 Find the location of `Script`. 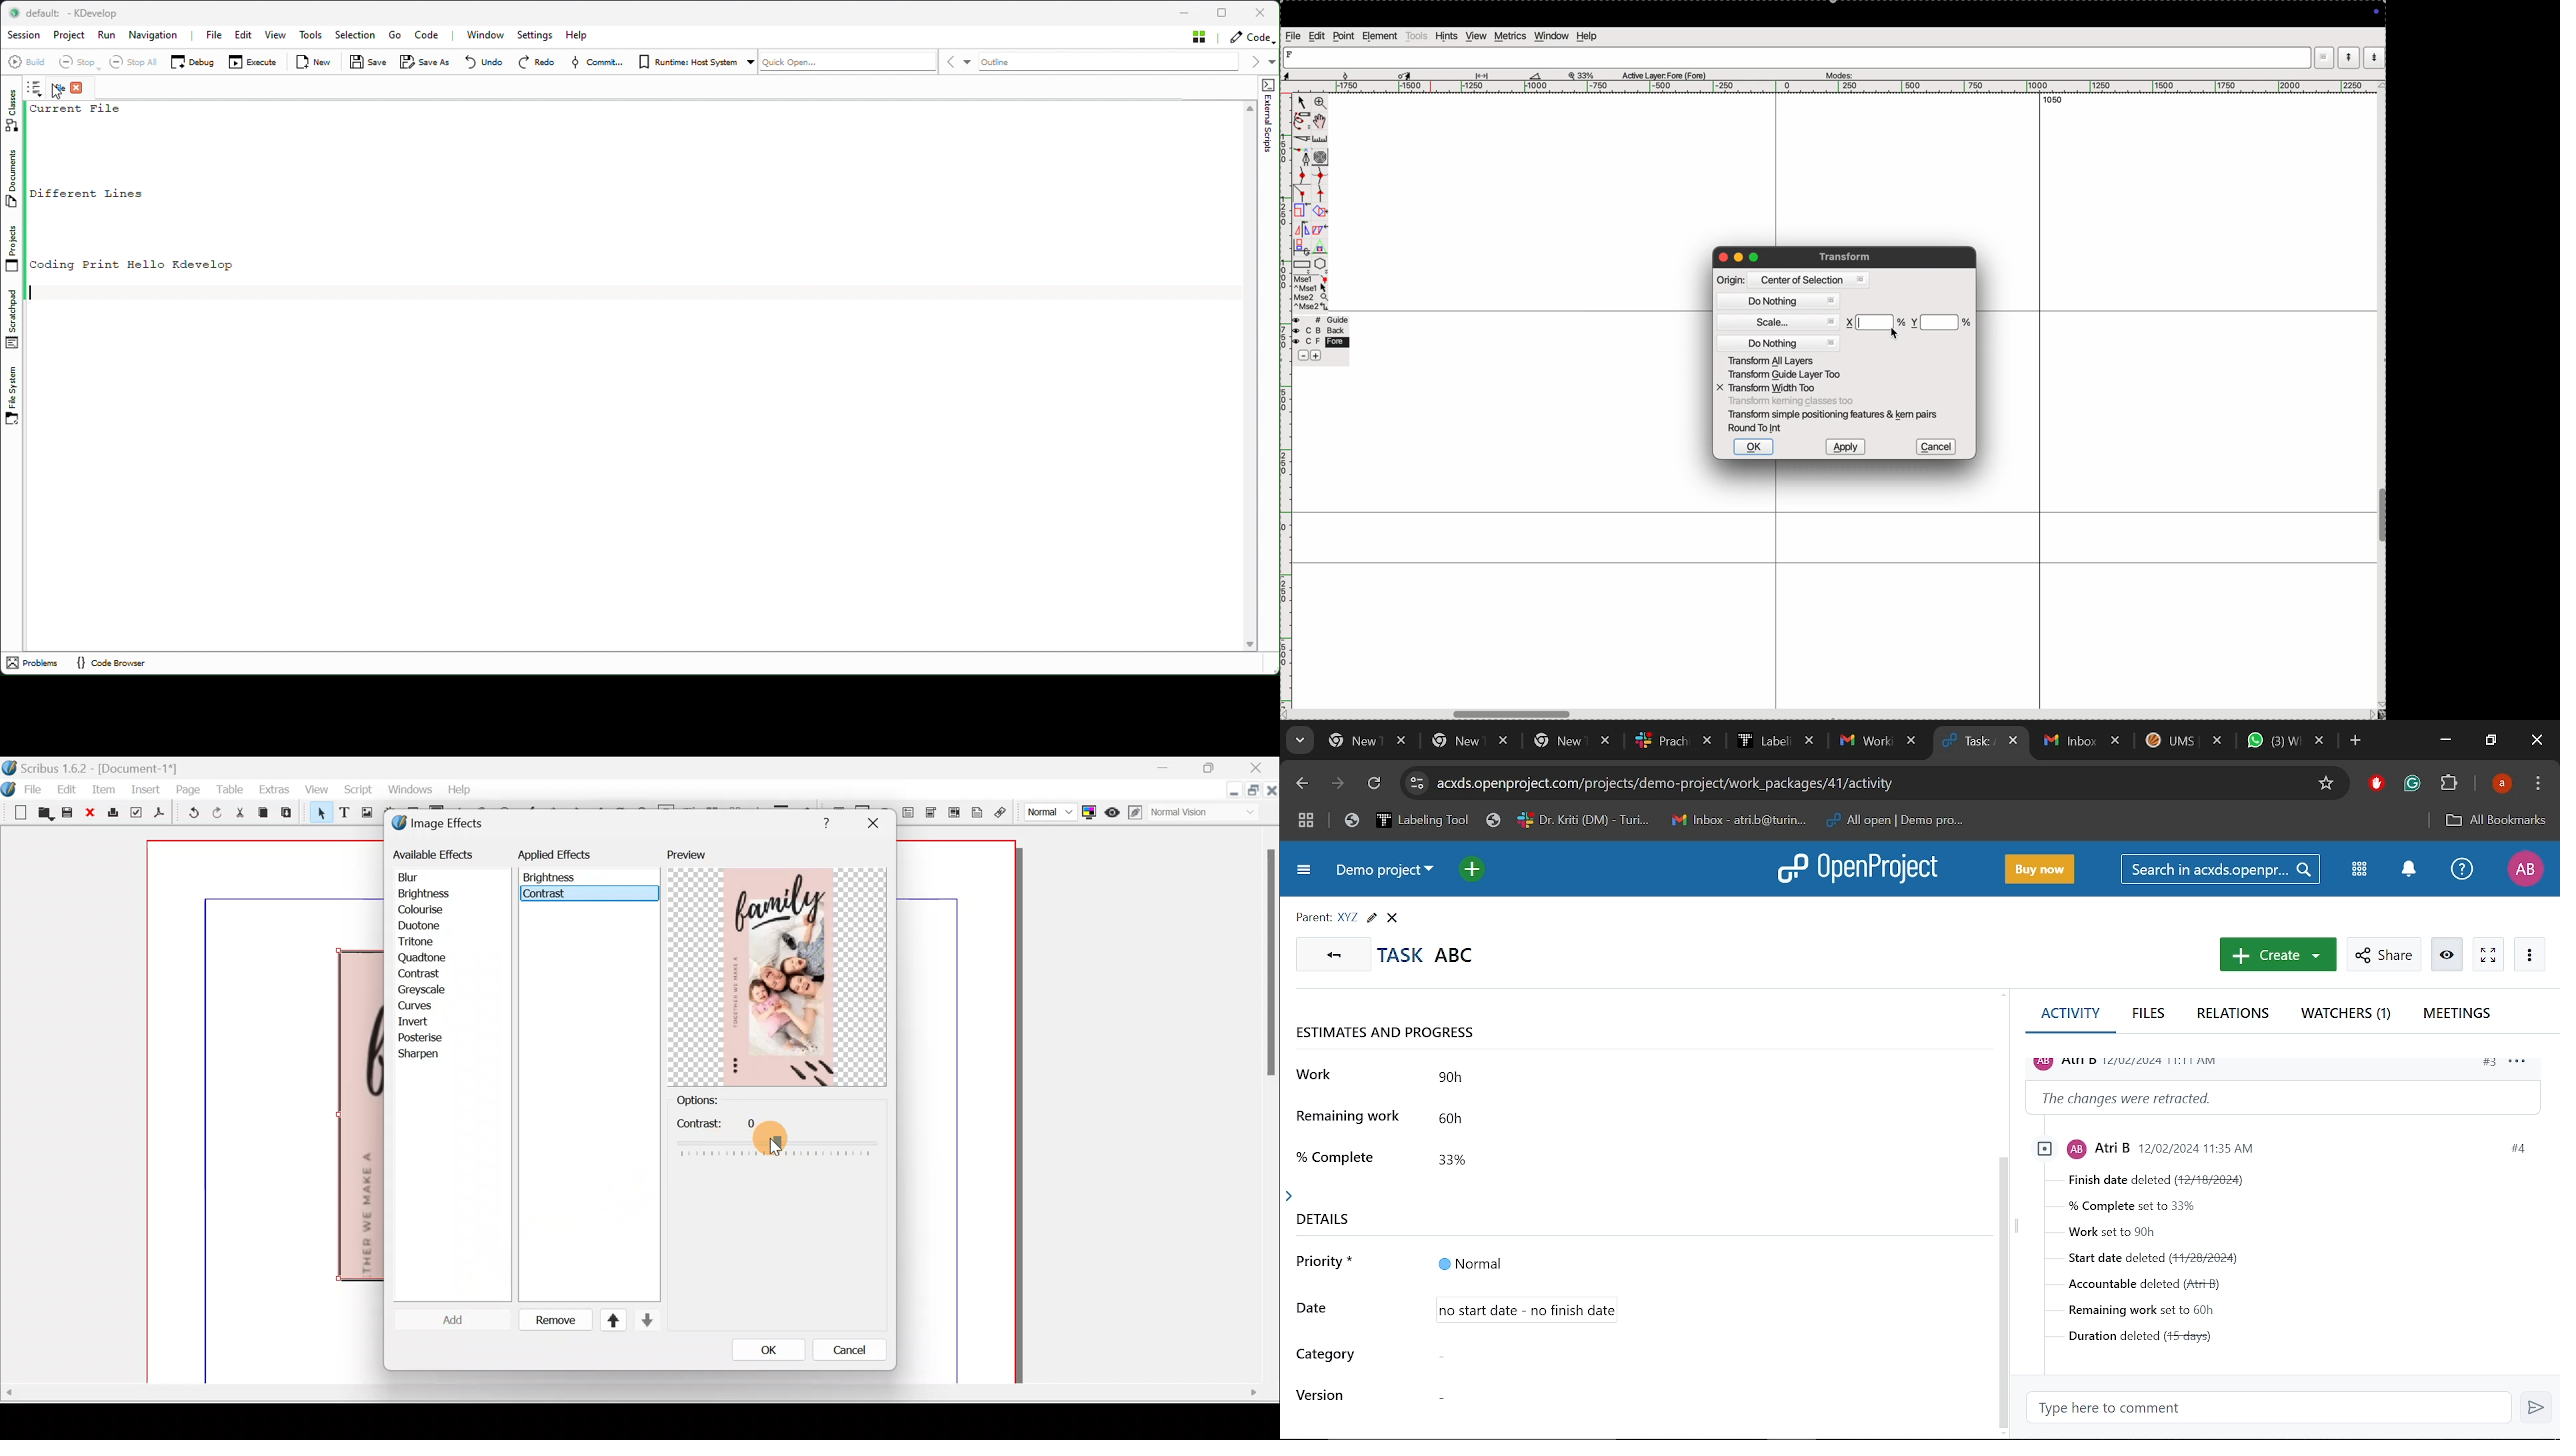

Script is located at coordinates (357, 791).